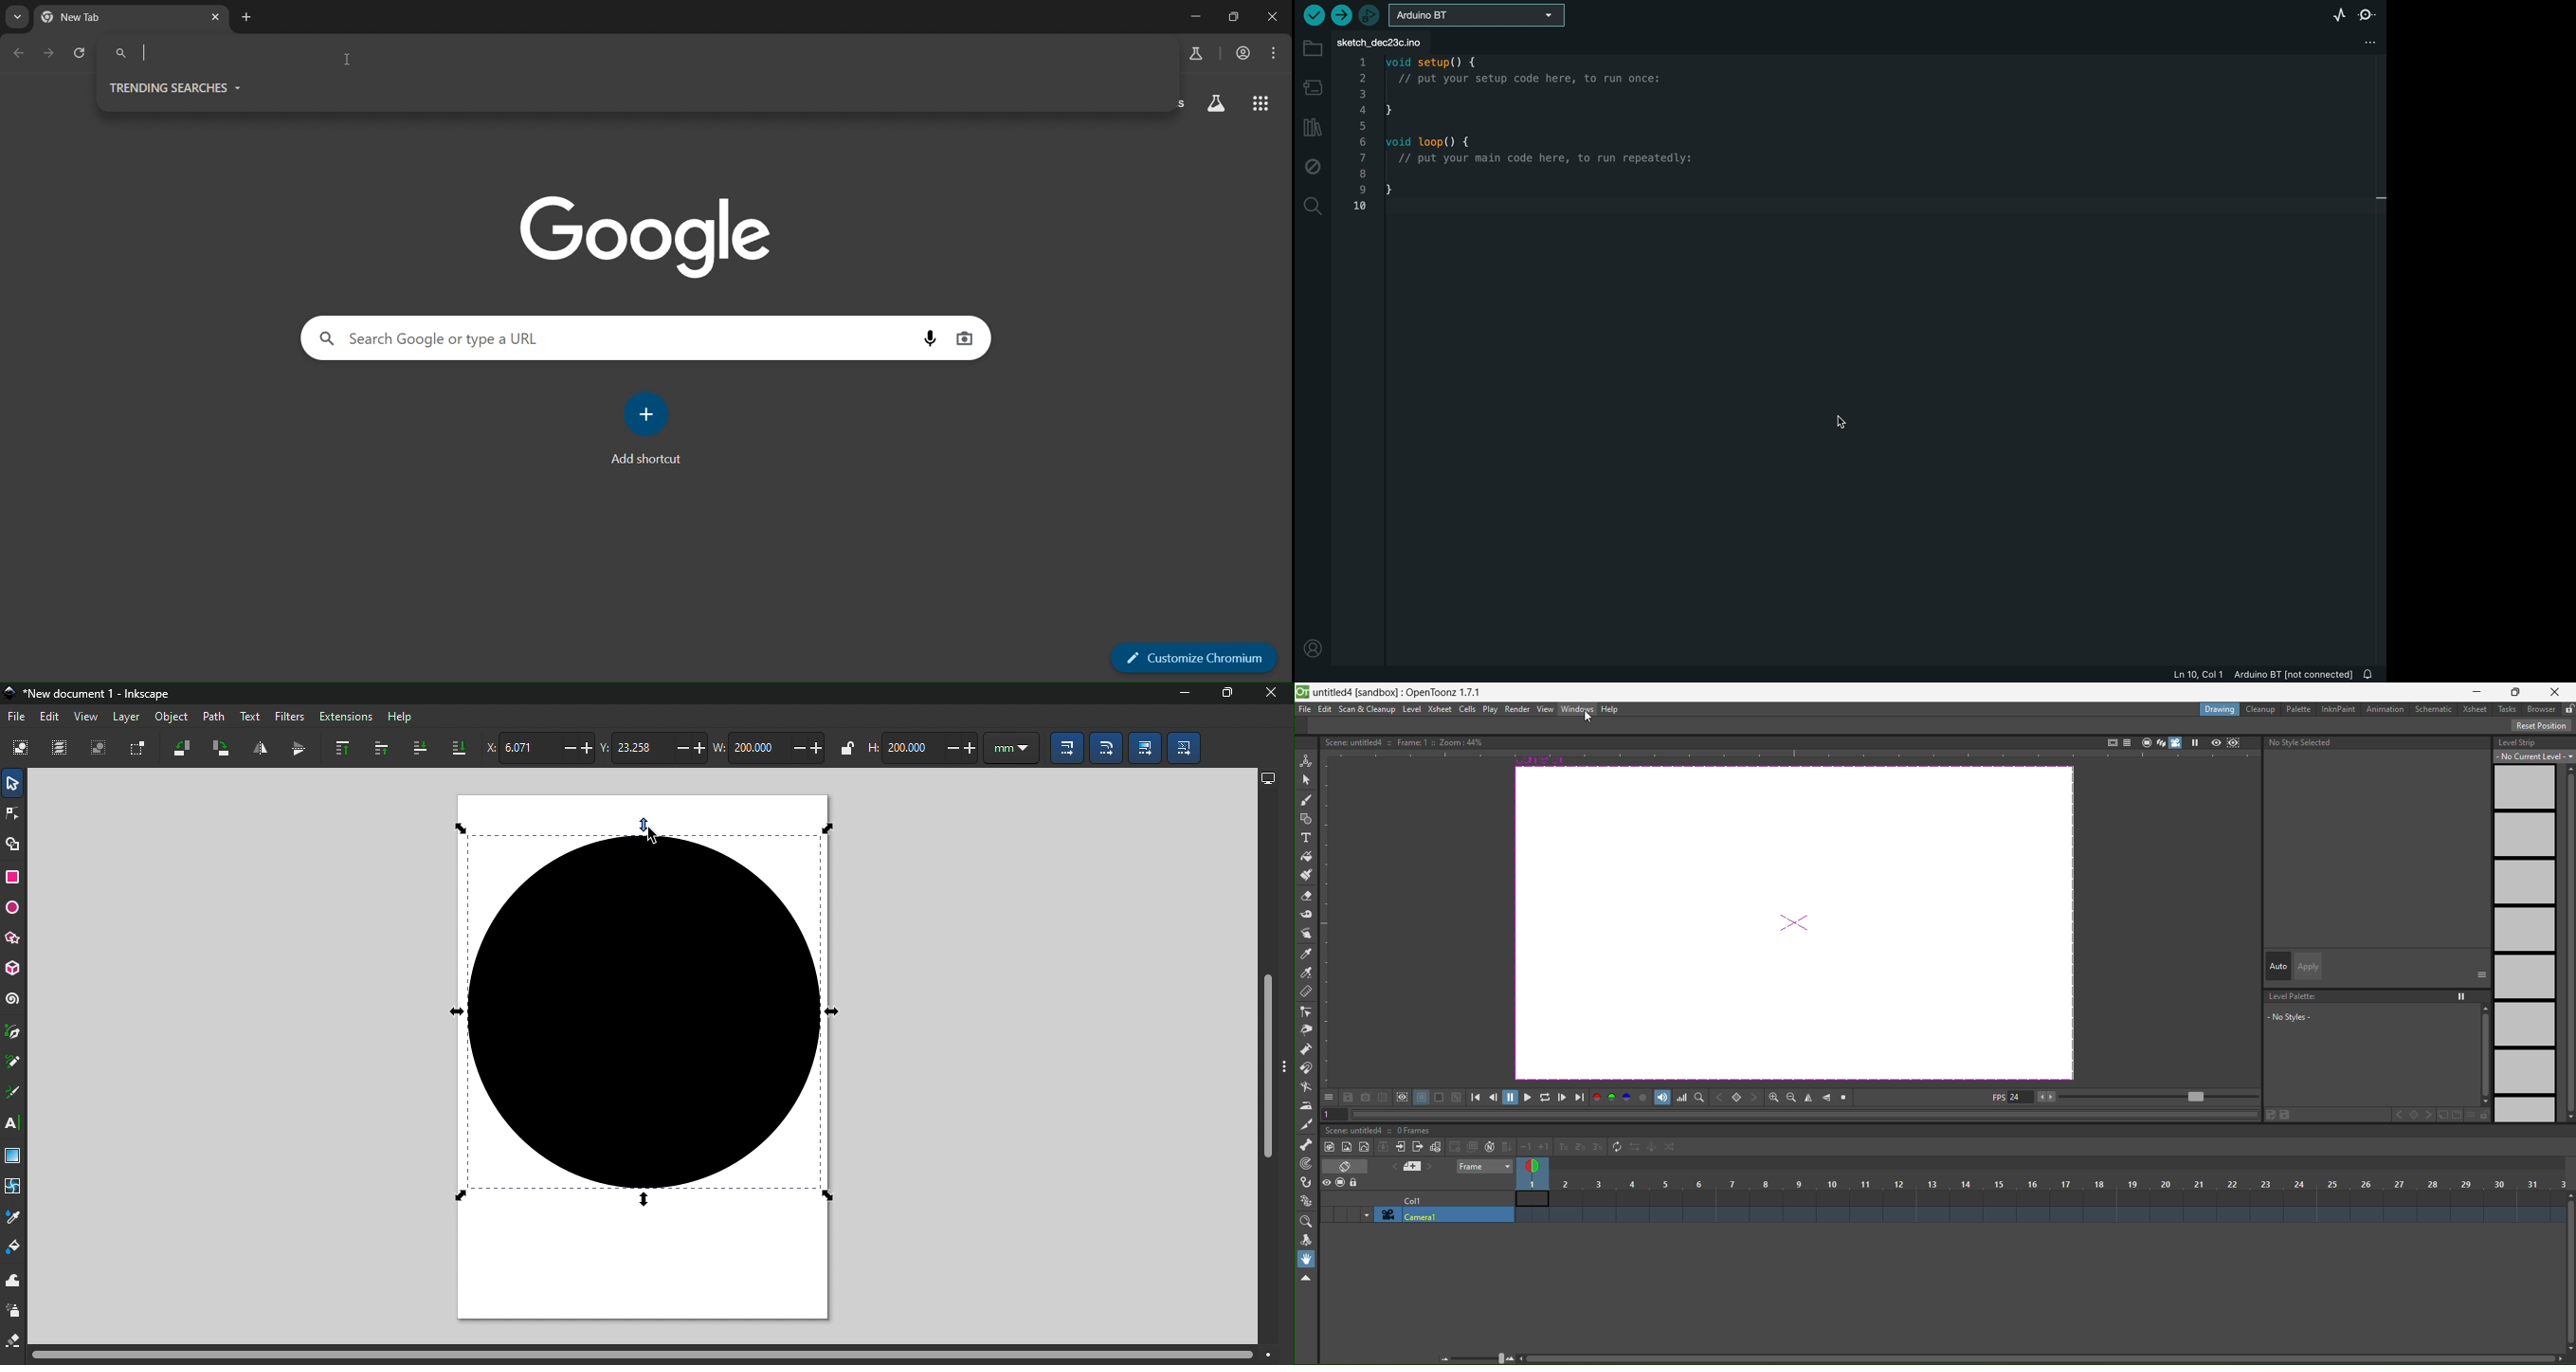  What do you see at coordinates (14, 999) in the screenshot?
I see `Spiral tool` at bounding box center [14, 999].